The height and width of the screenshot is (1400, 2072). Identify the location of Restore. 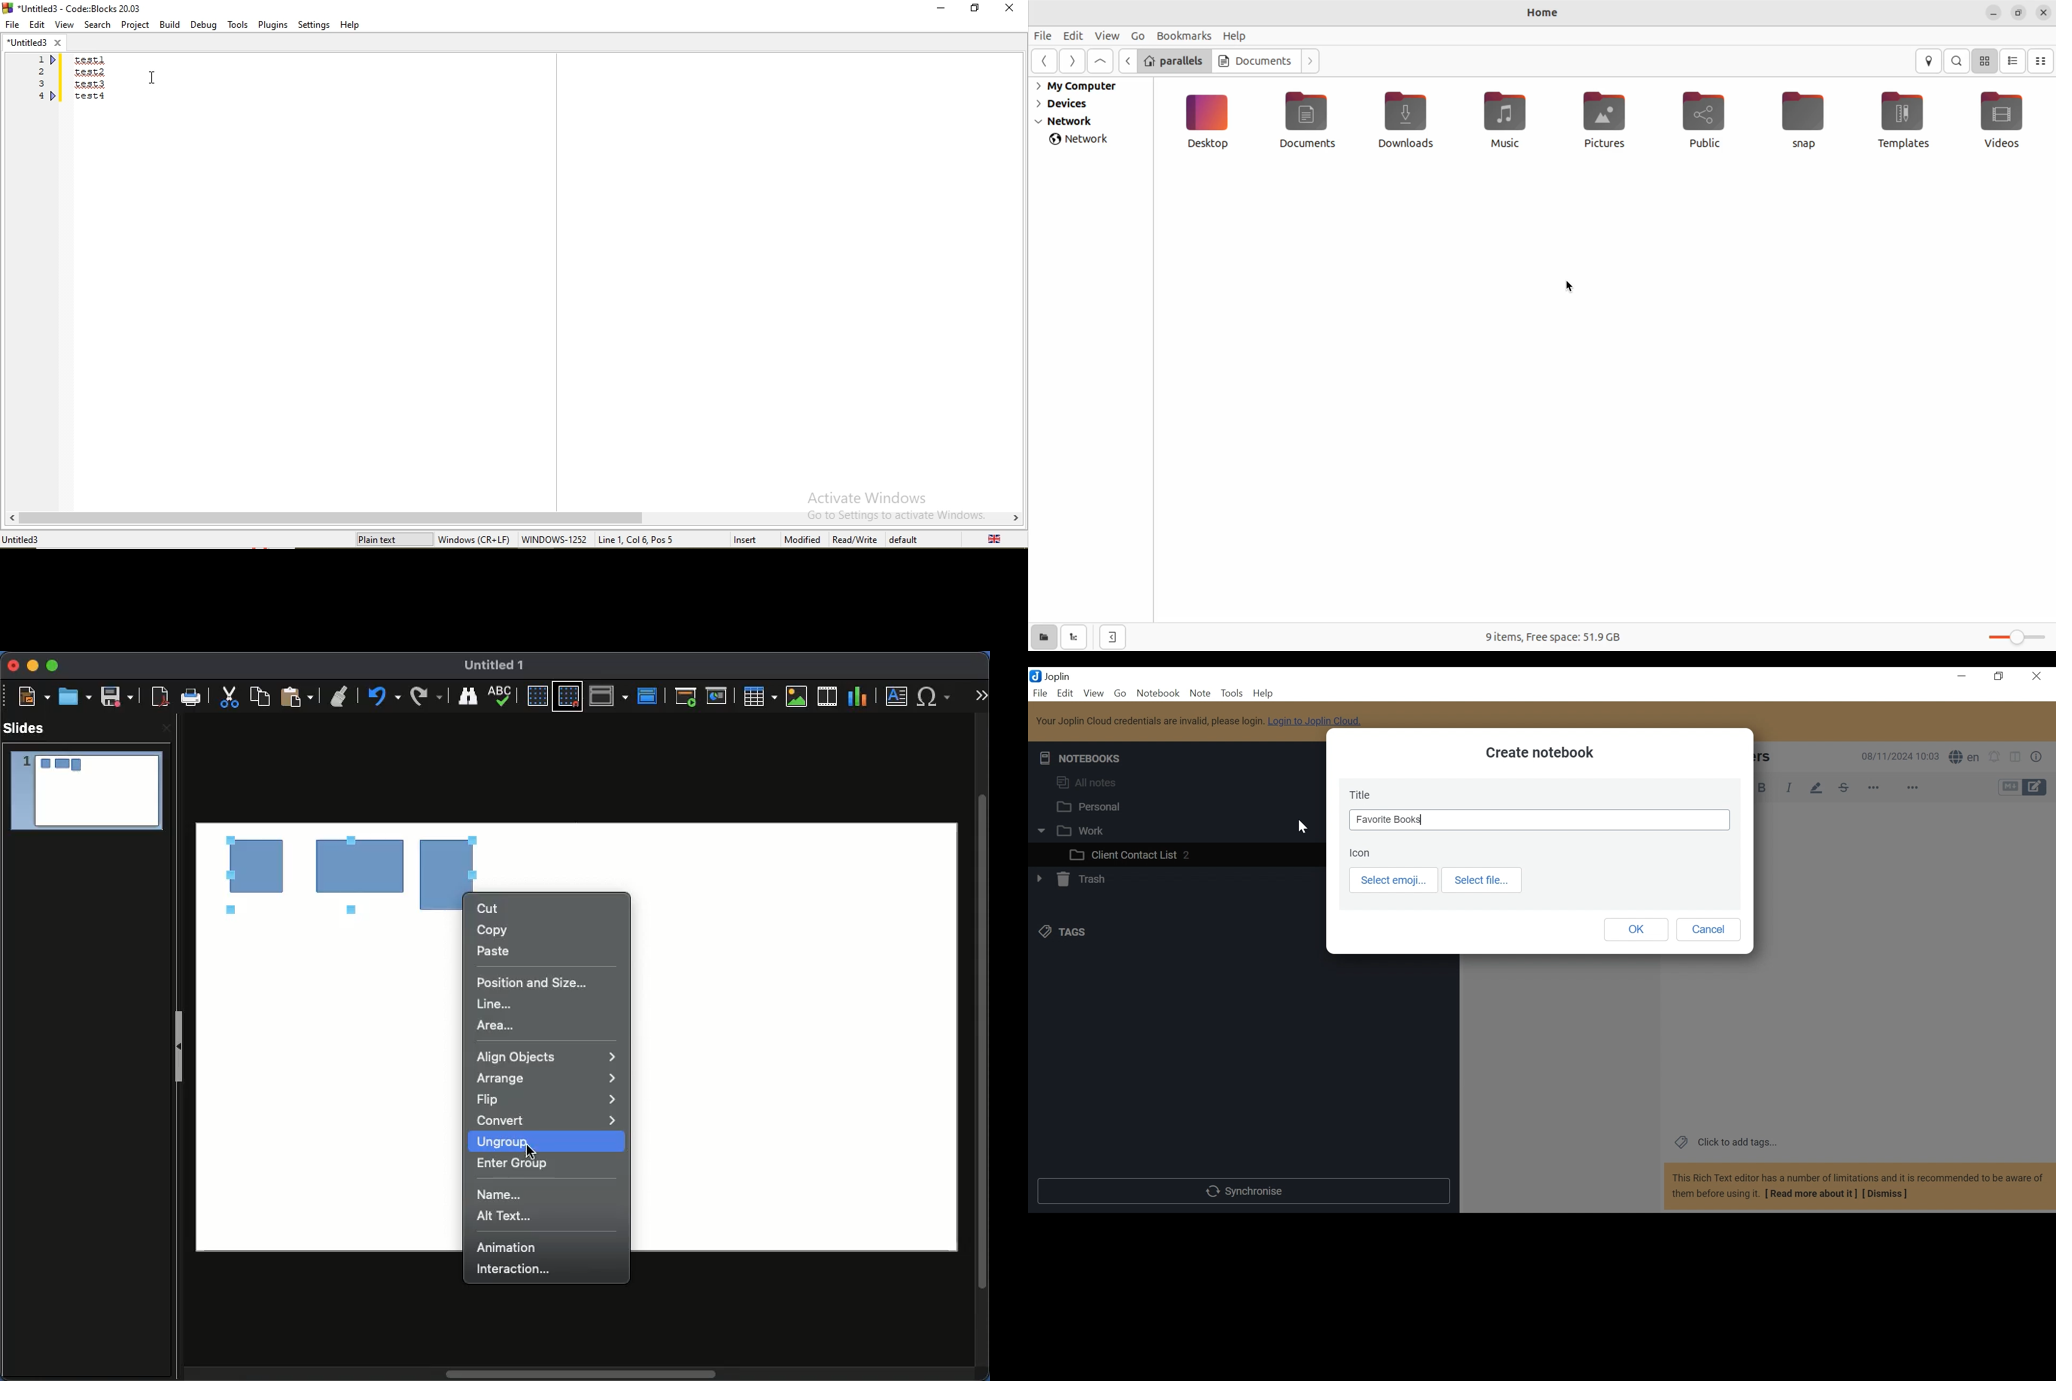
(974, 8).